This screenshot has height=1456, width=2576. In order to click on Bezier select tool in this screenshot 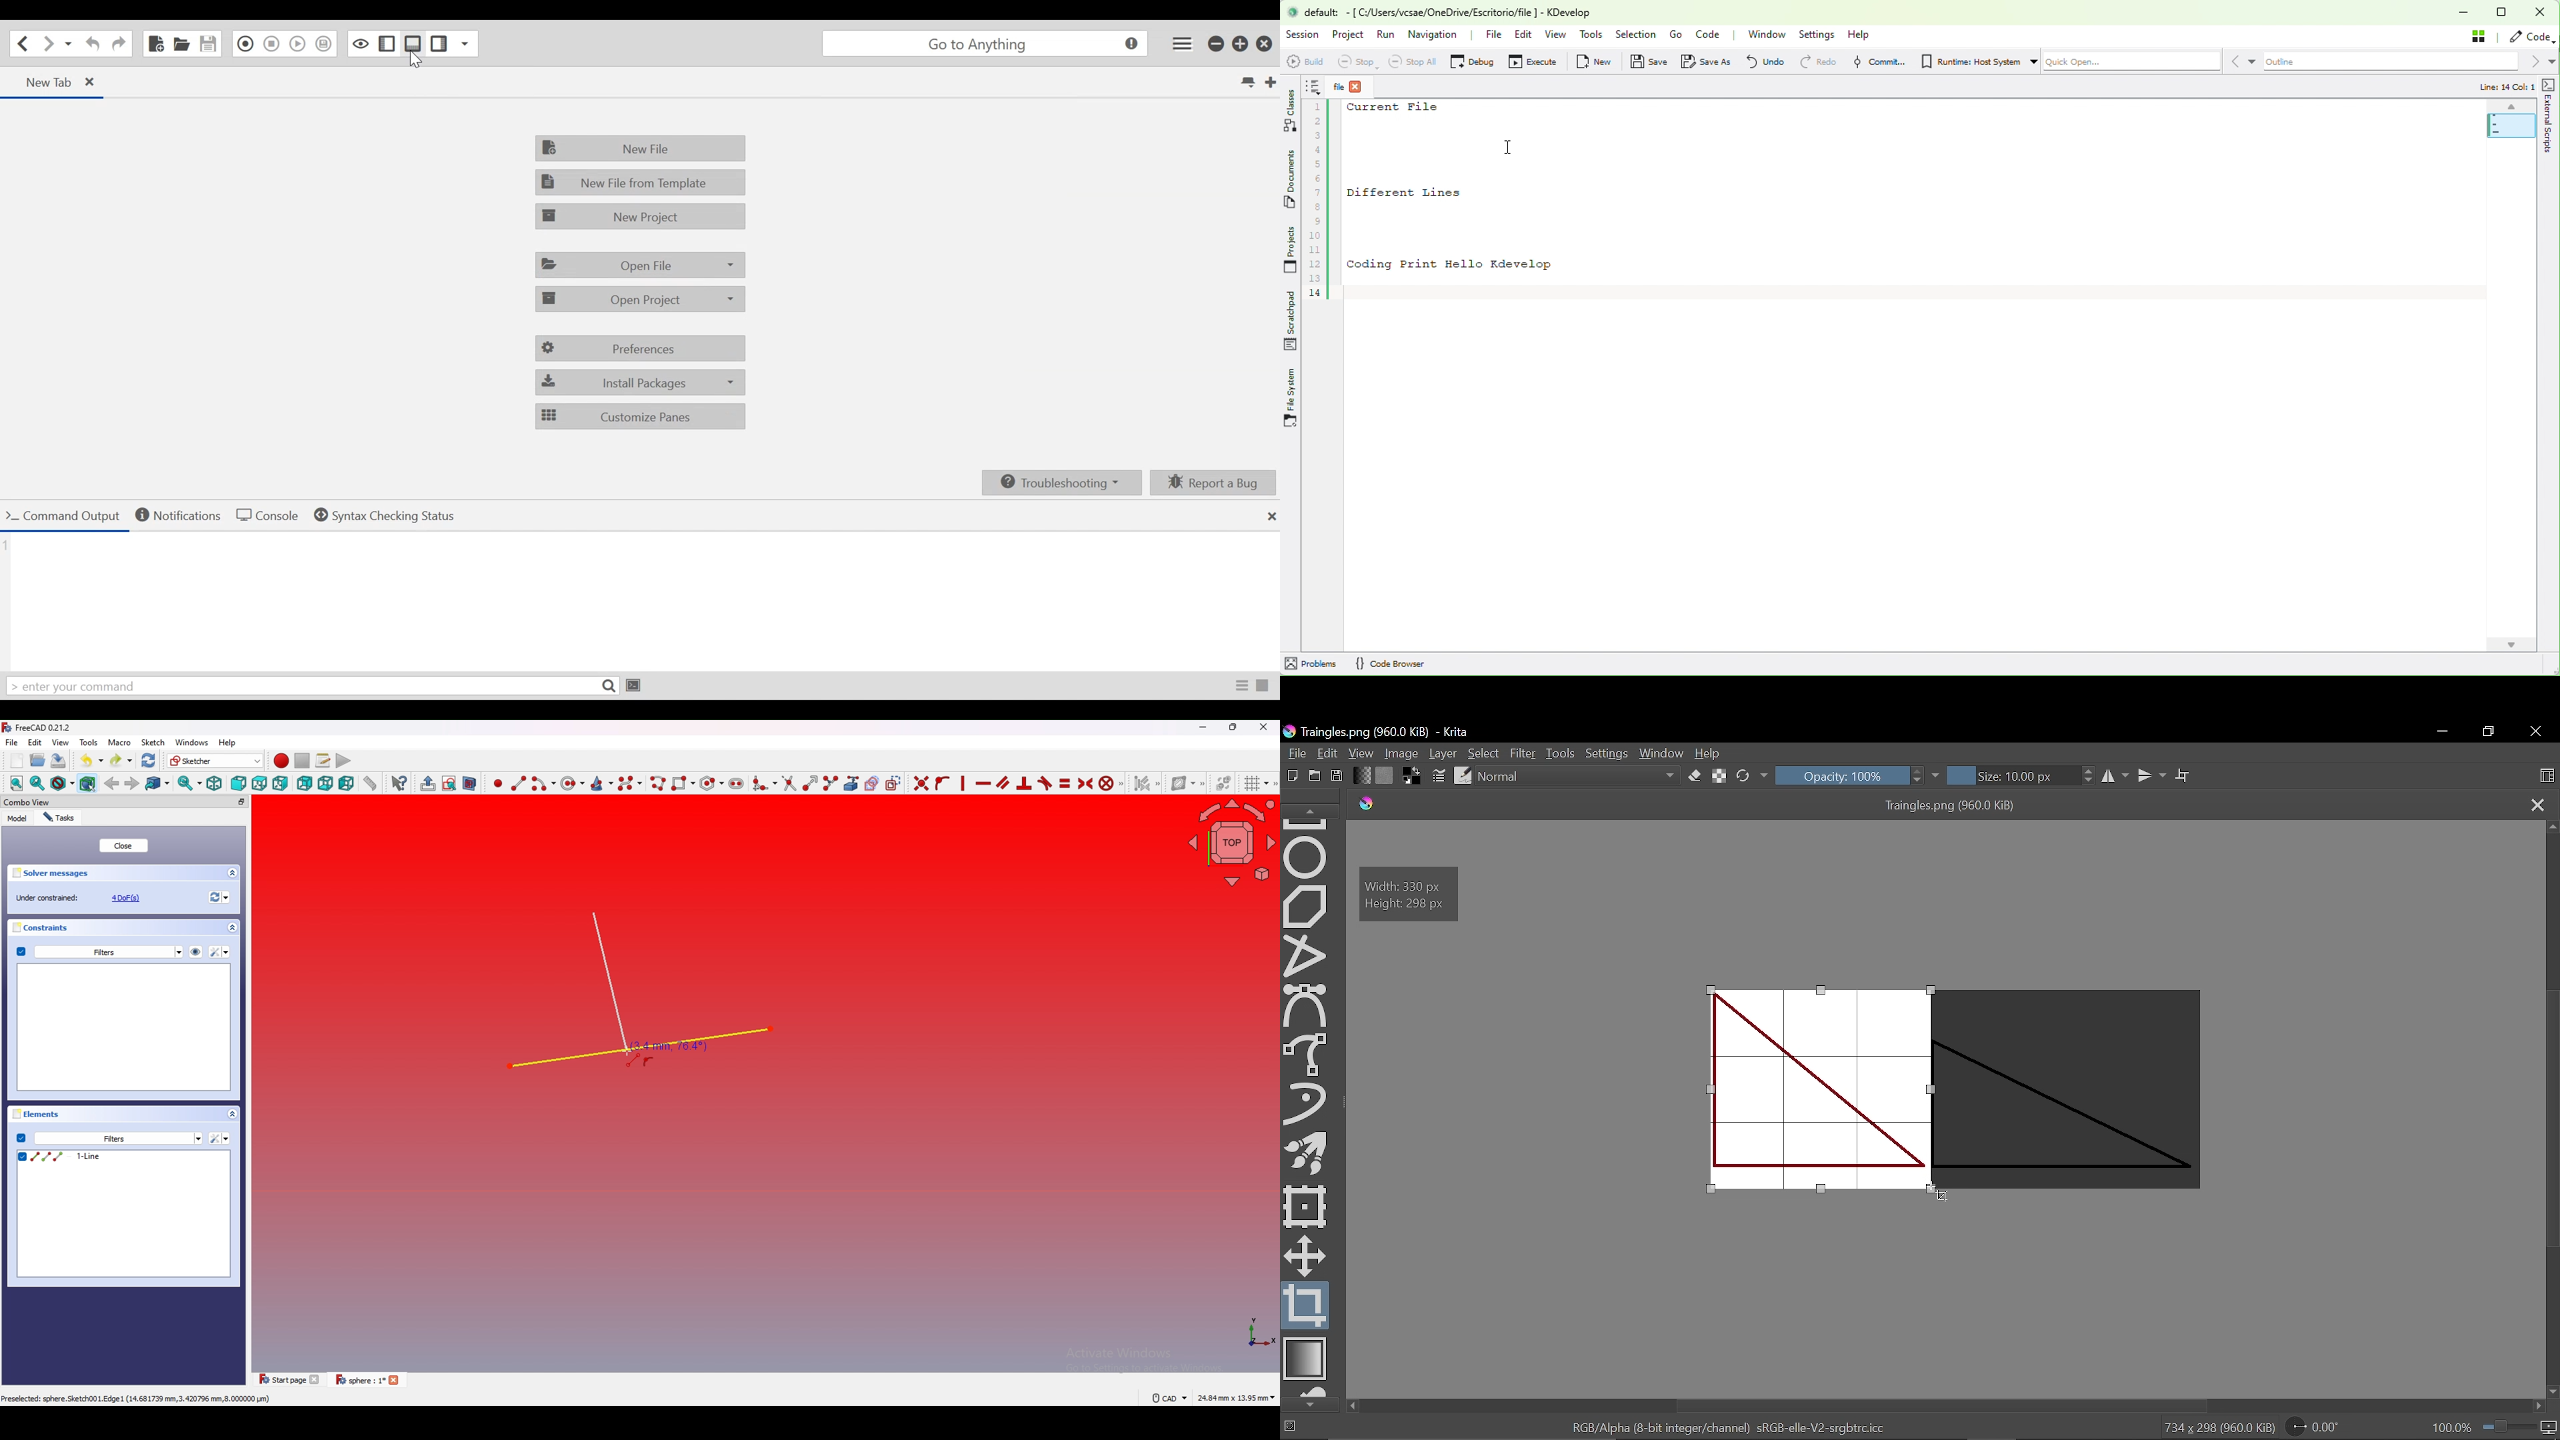, I will do `click(1305, 1006)`.